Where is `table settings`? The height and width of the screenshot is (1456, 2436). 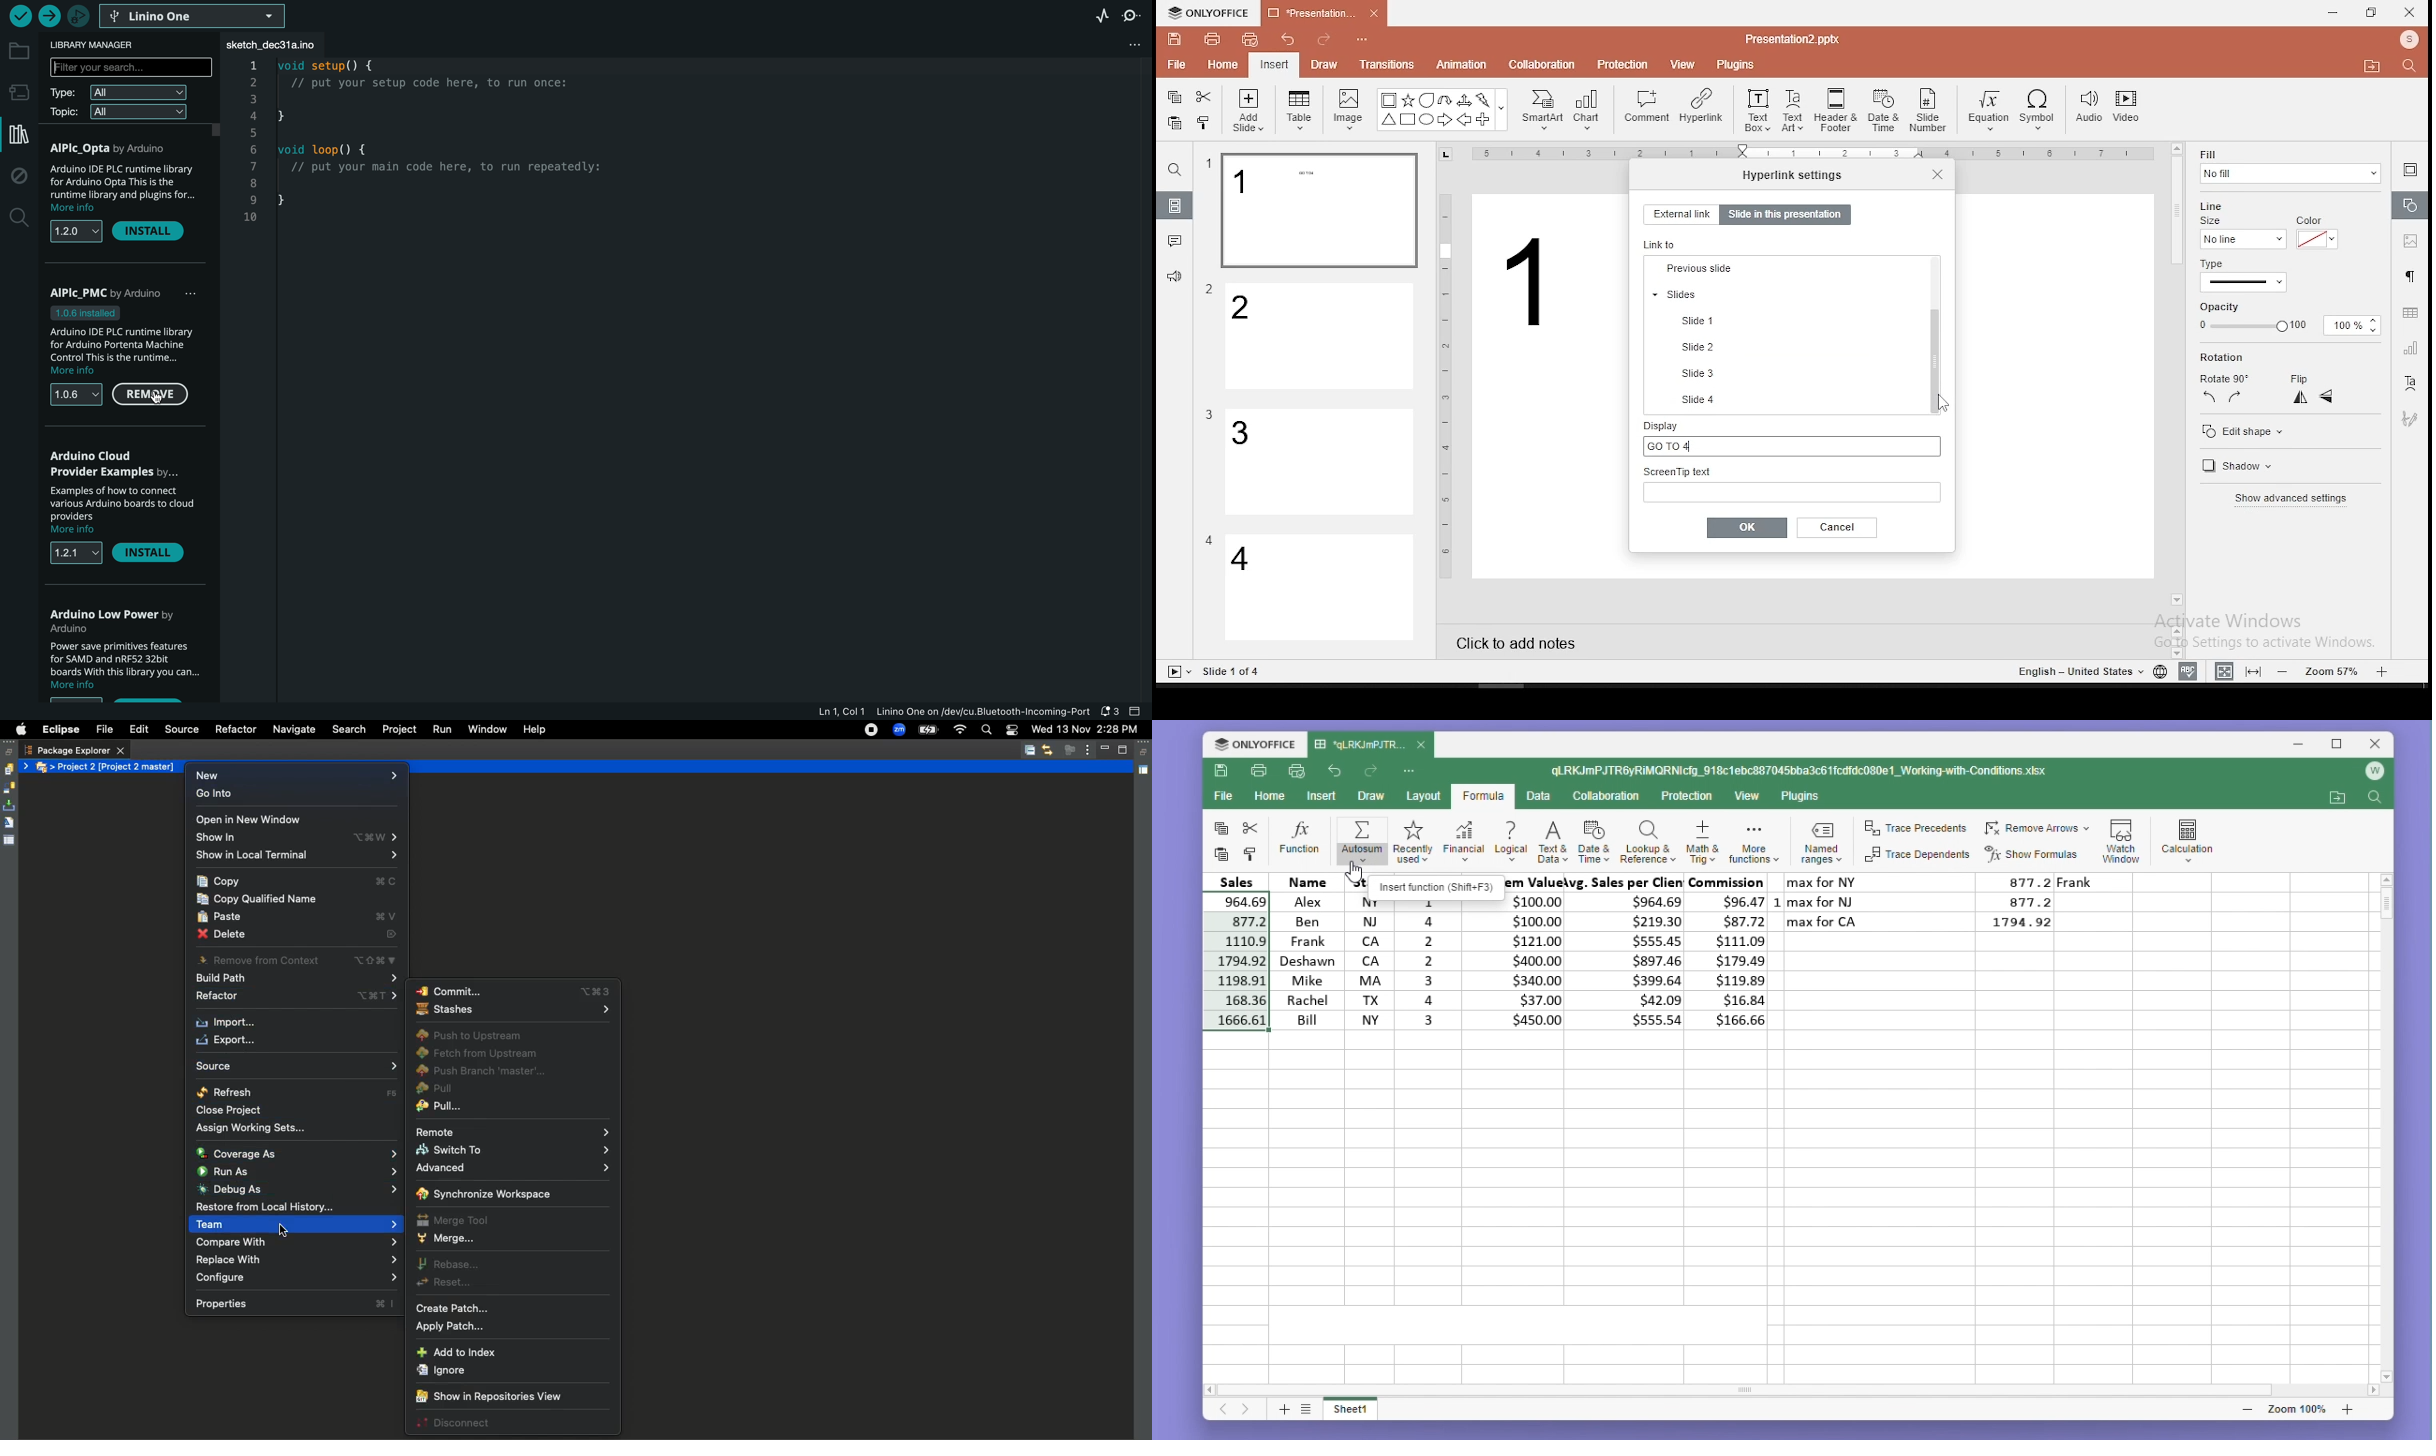
table settings is located at coordinates (2408, 313).